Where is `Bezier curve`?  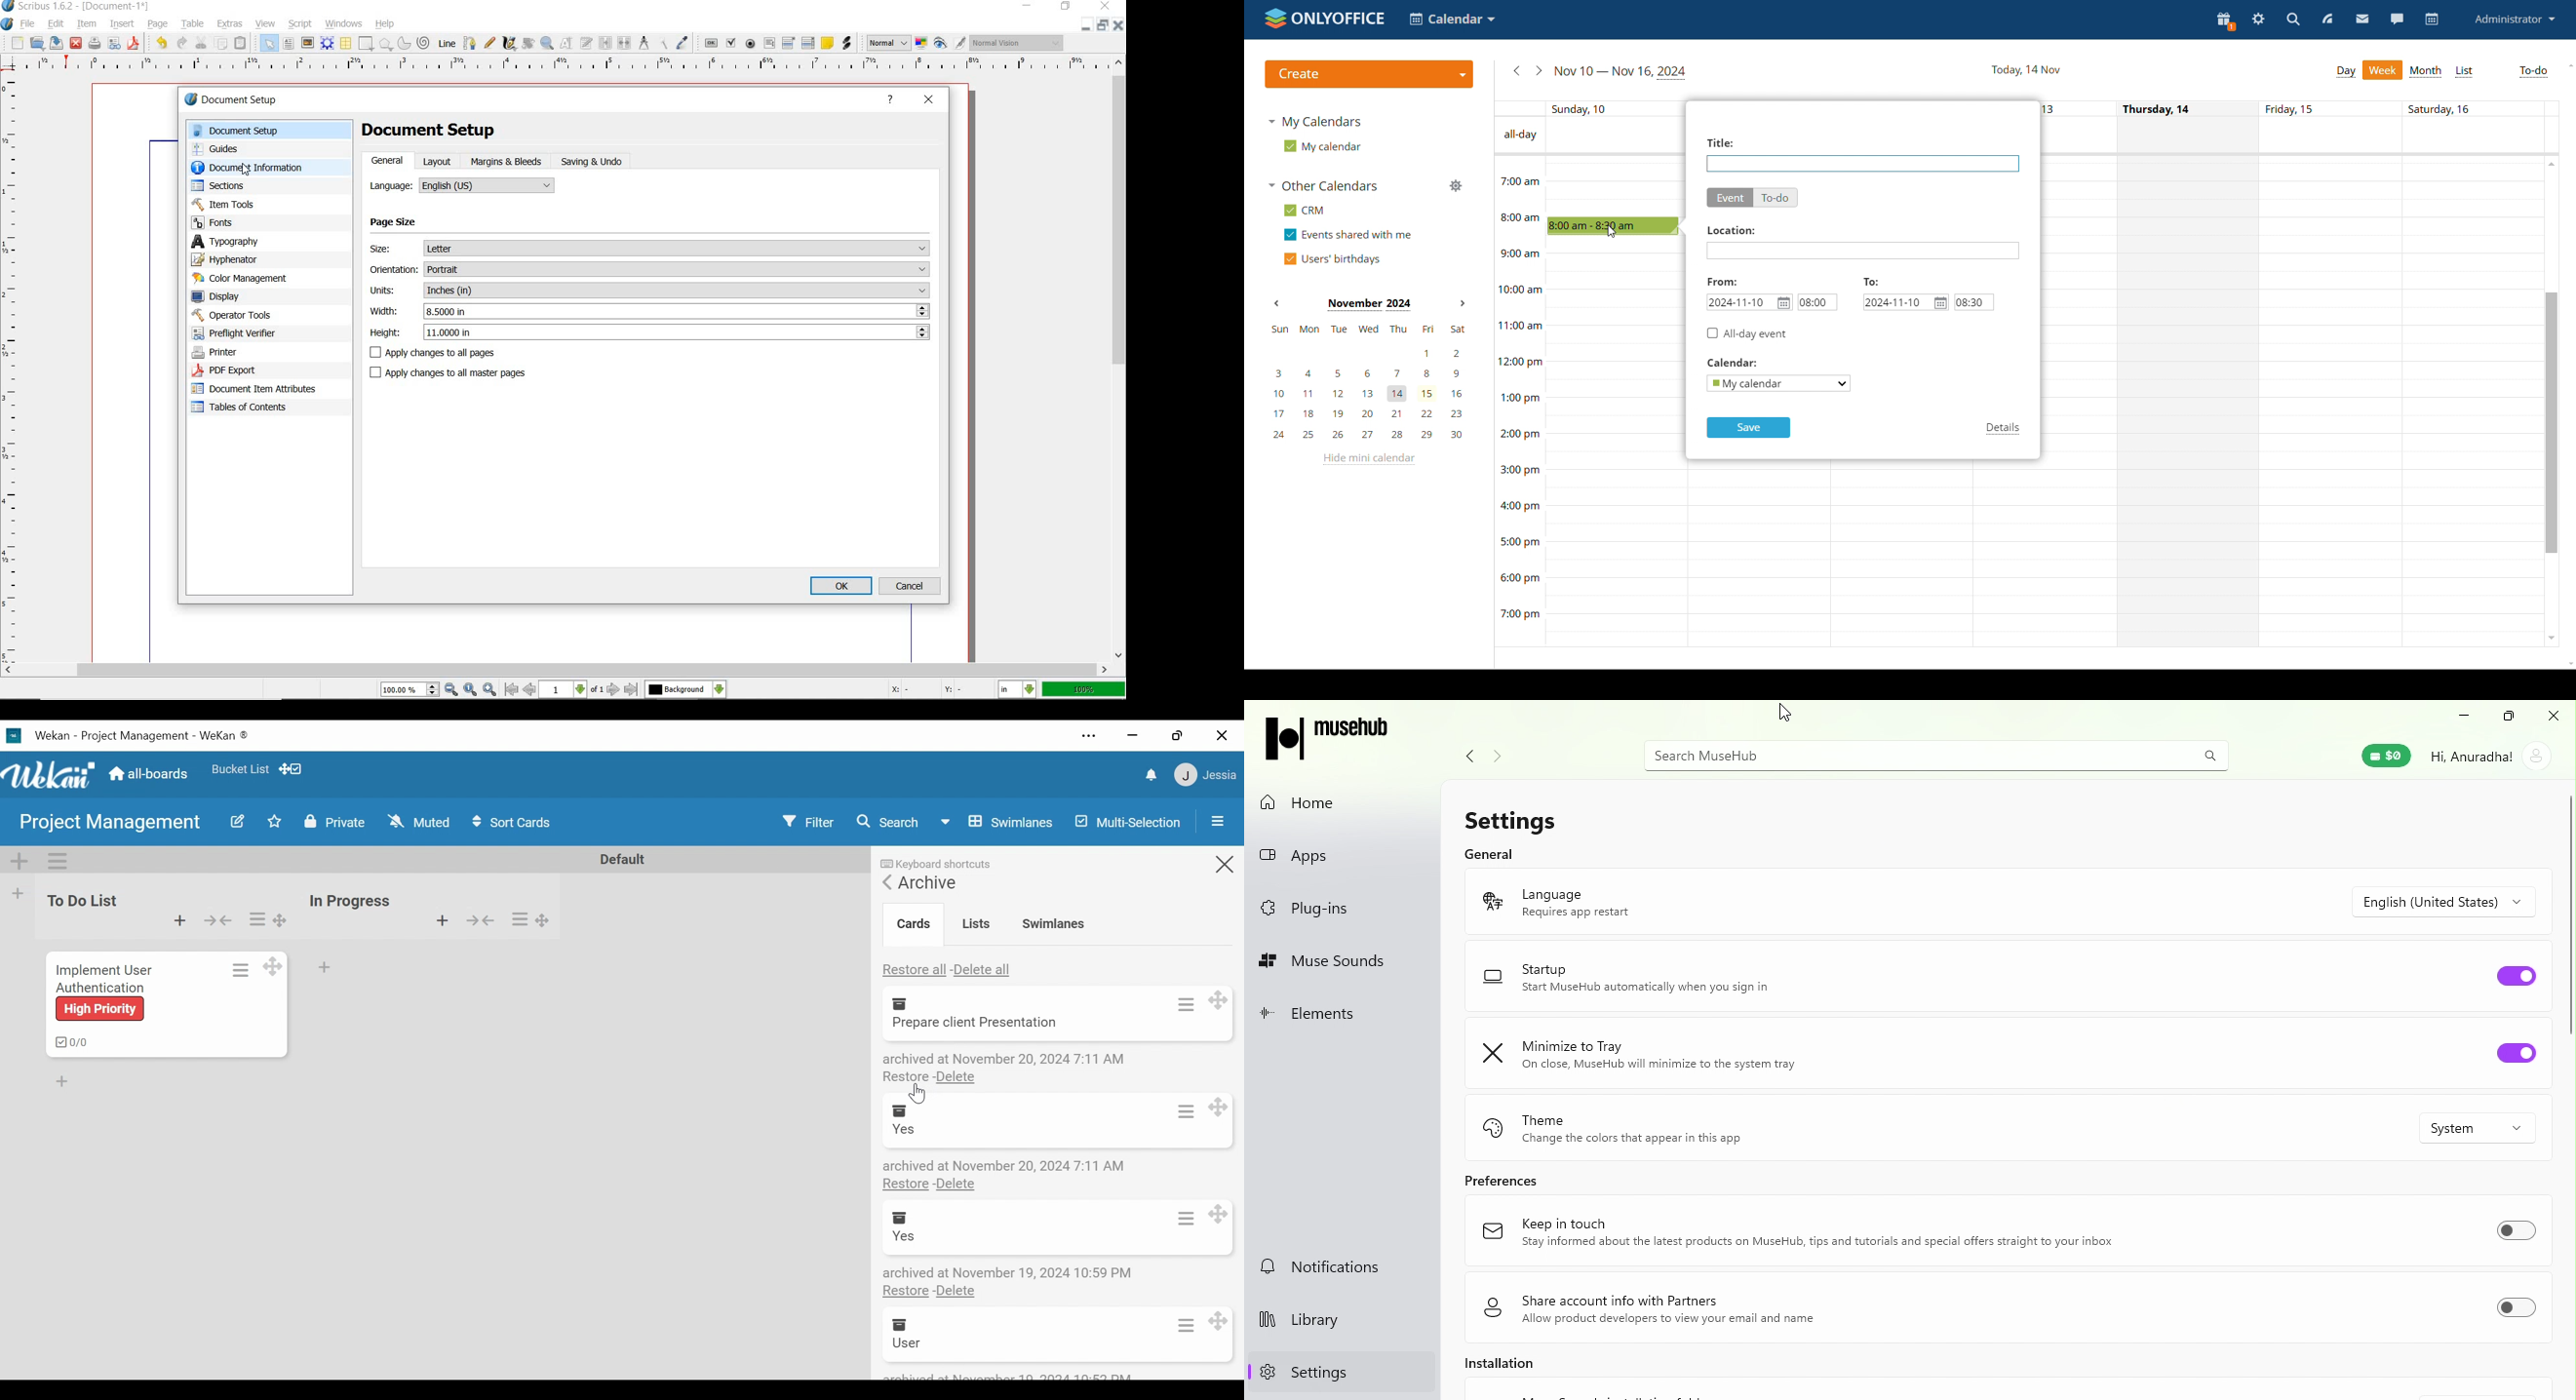 Bezier curve is located at coordinates (469, 43).